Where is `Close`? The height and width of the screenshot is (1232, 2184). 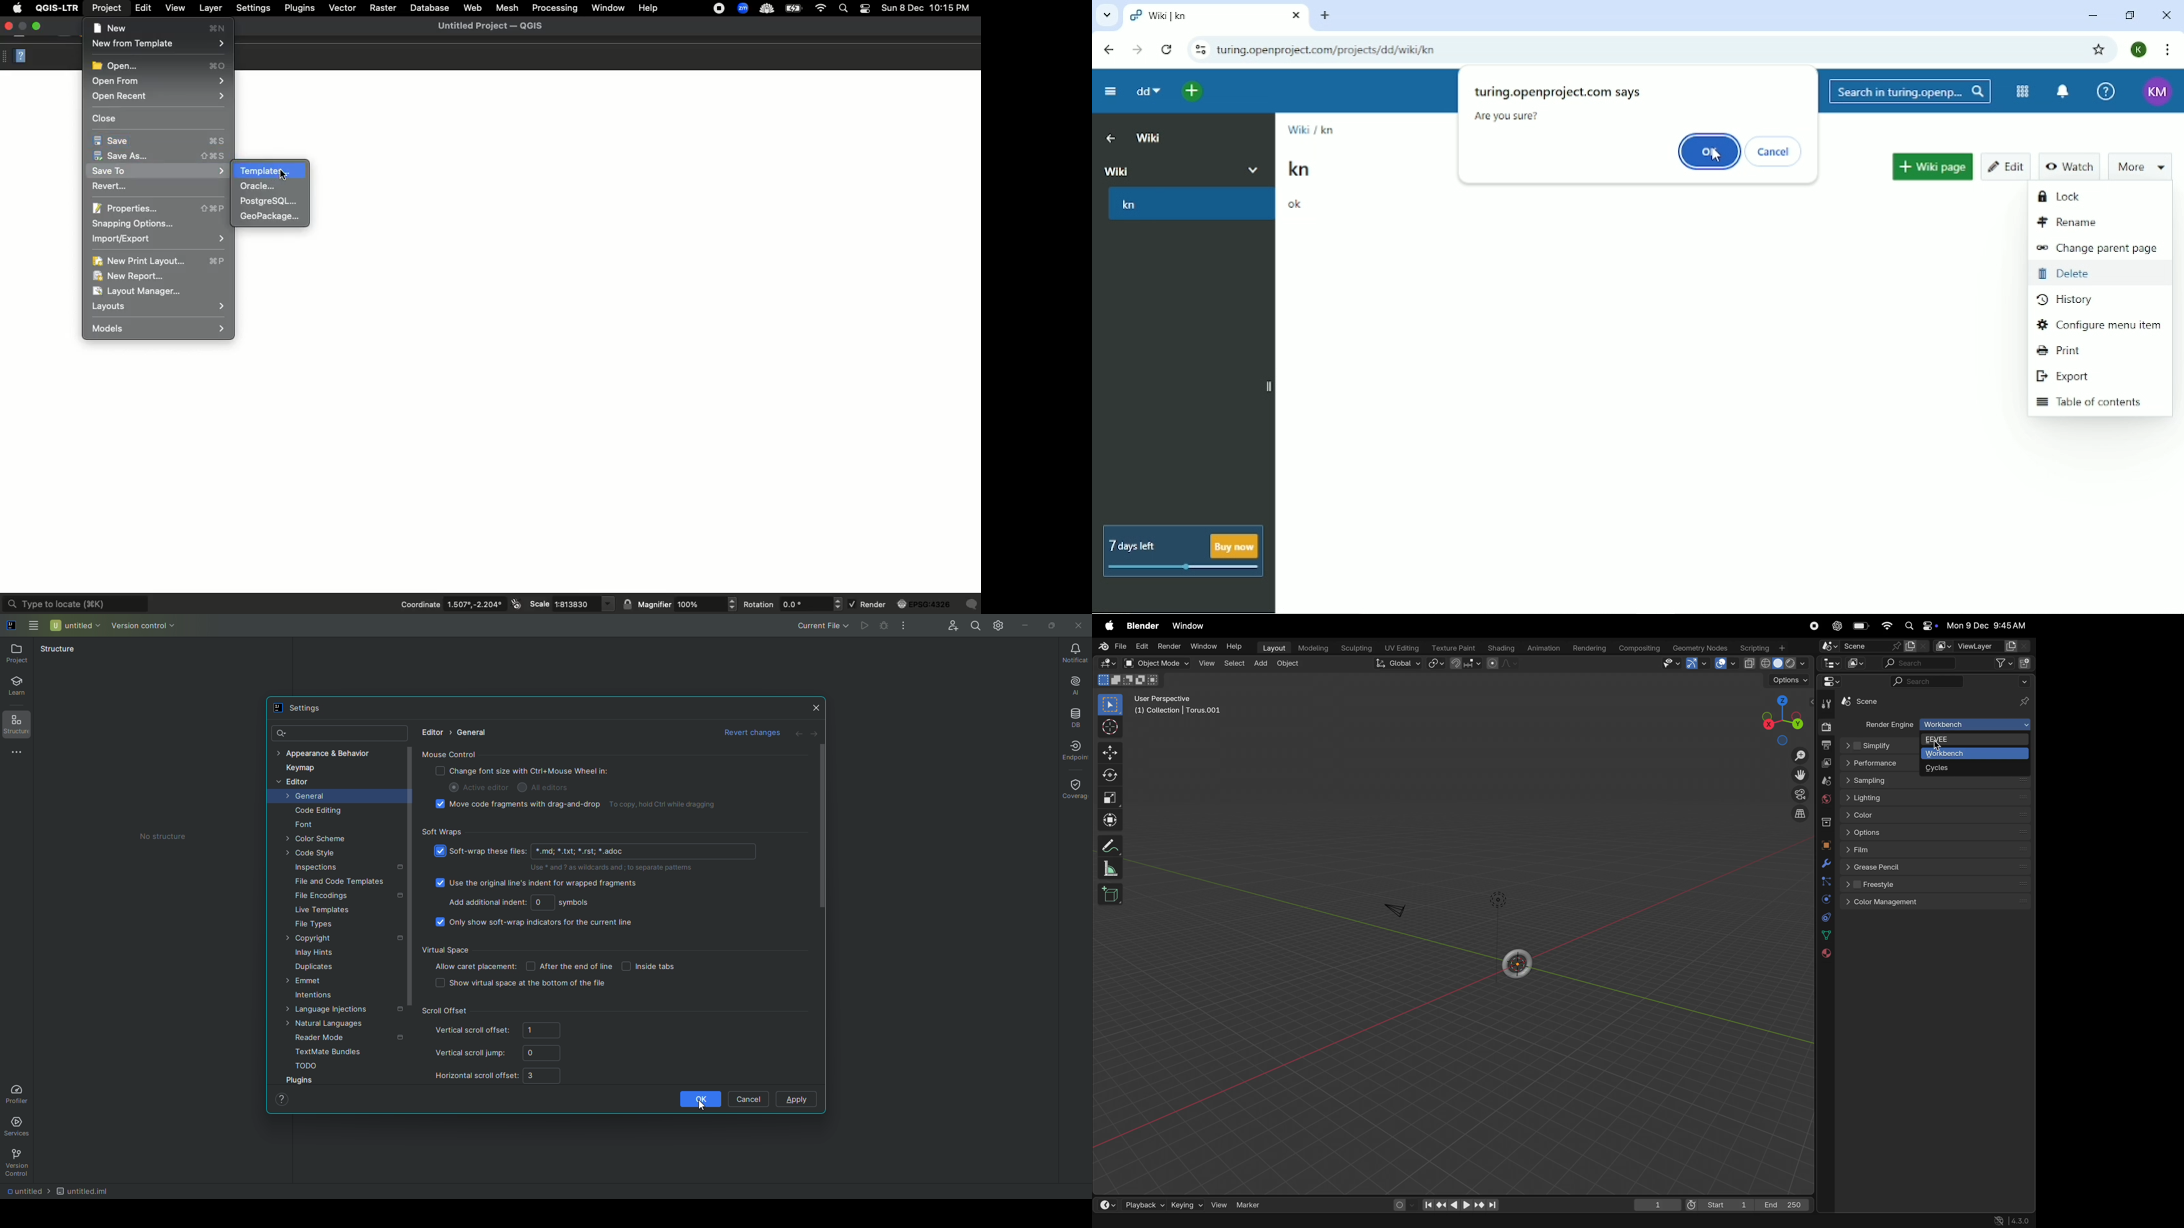
Close is located at coordinates (107, 118).